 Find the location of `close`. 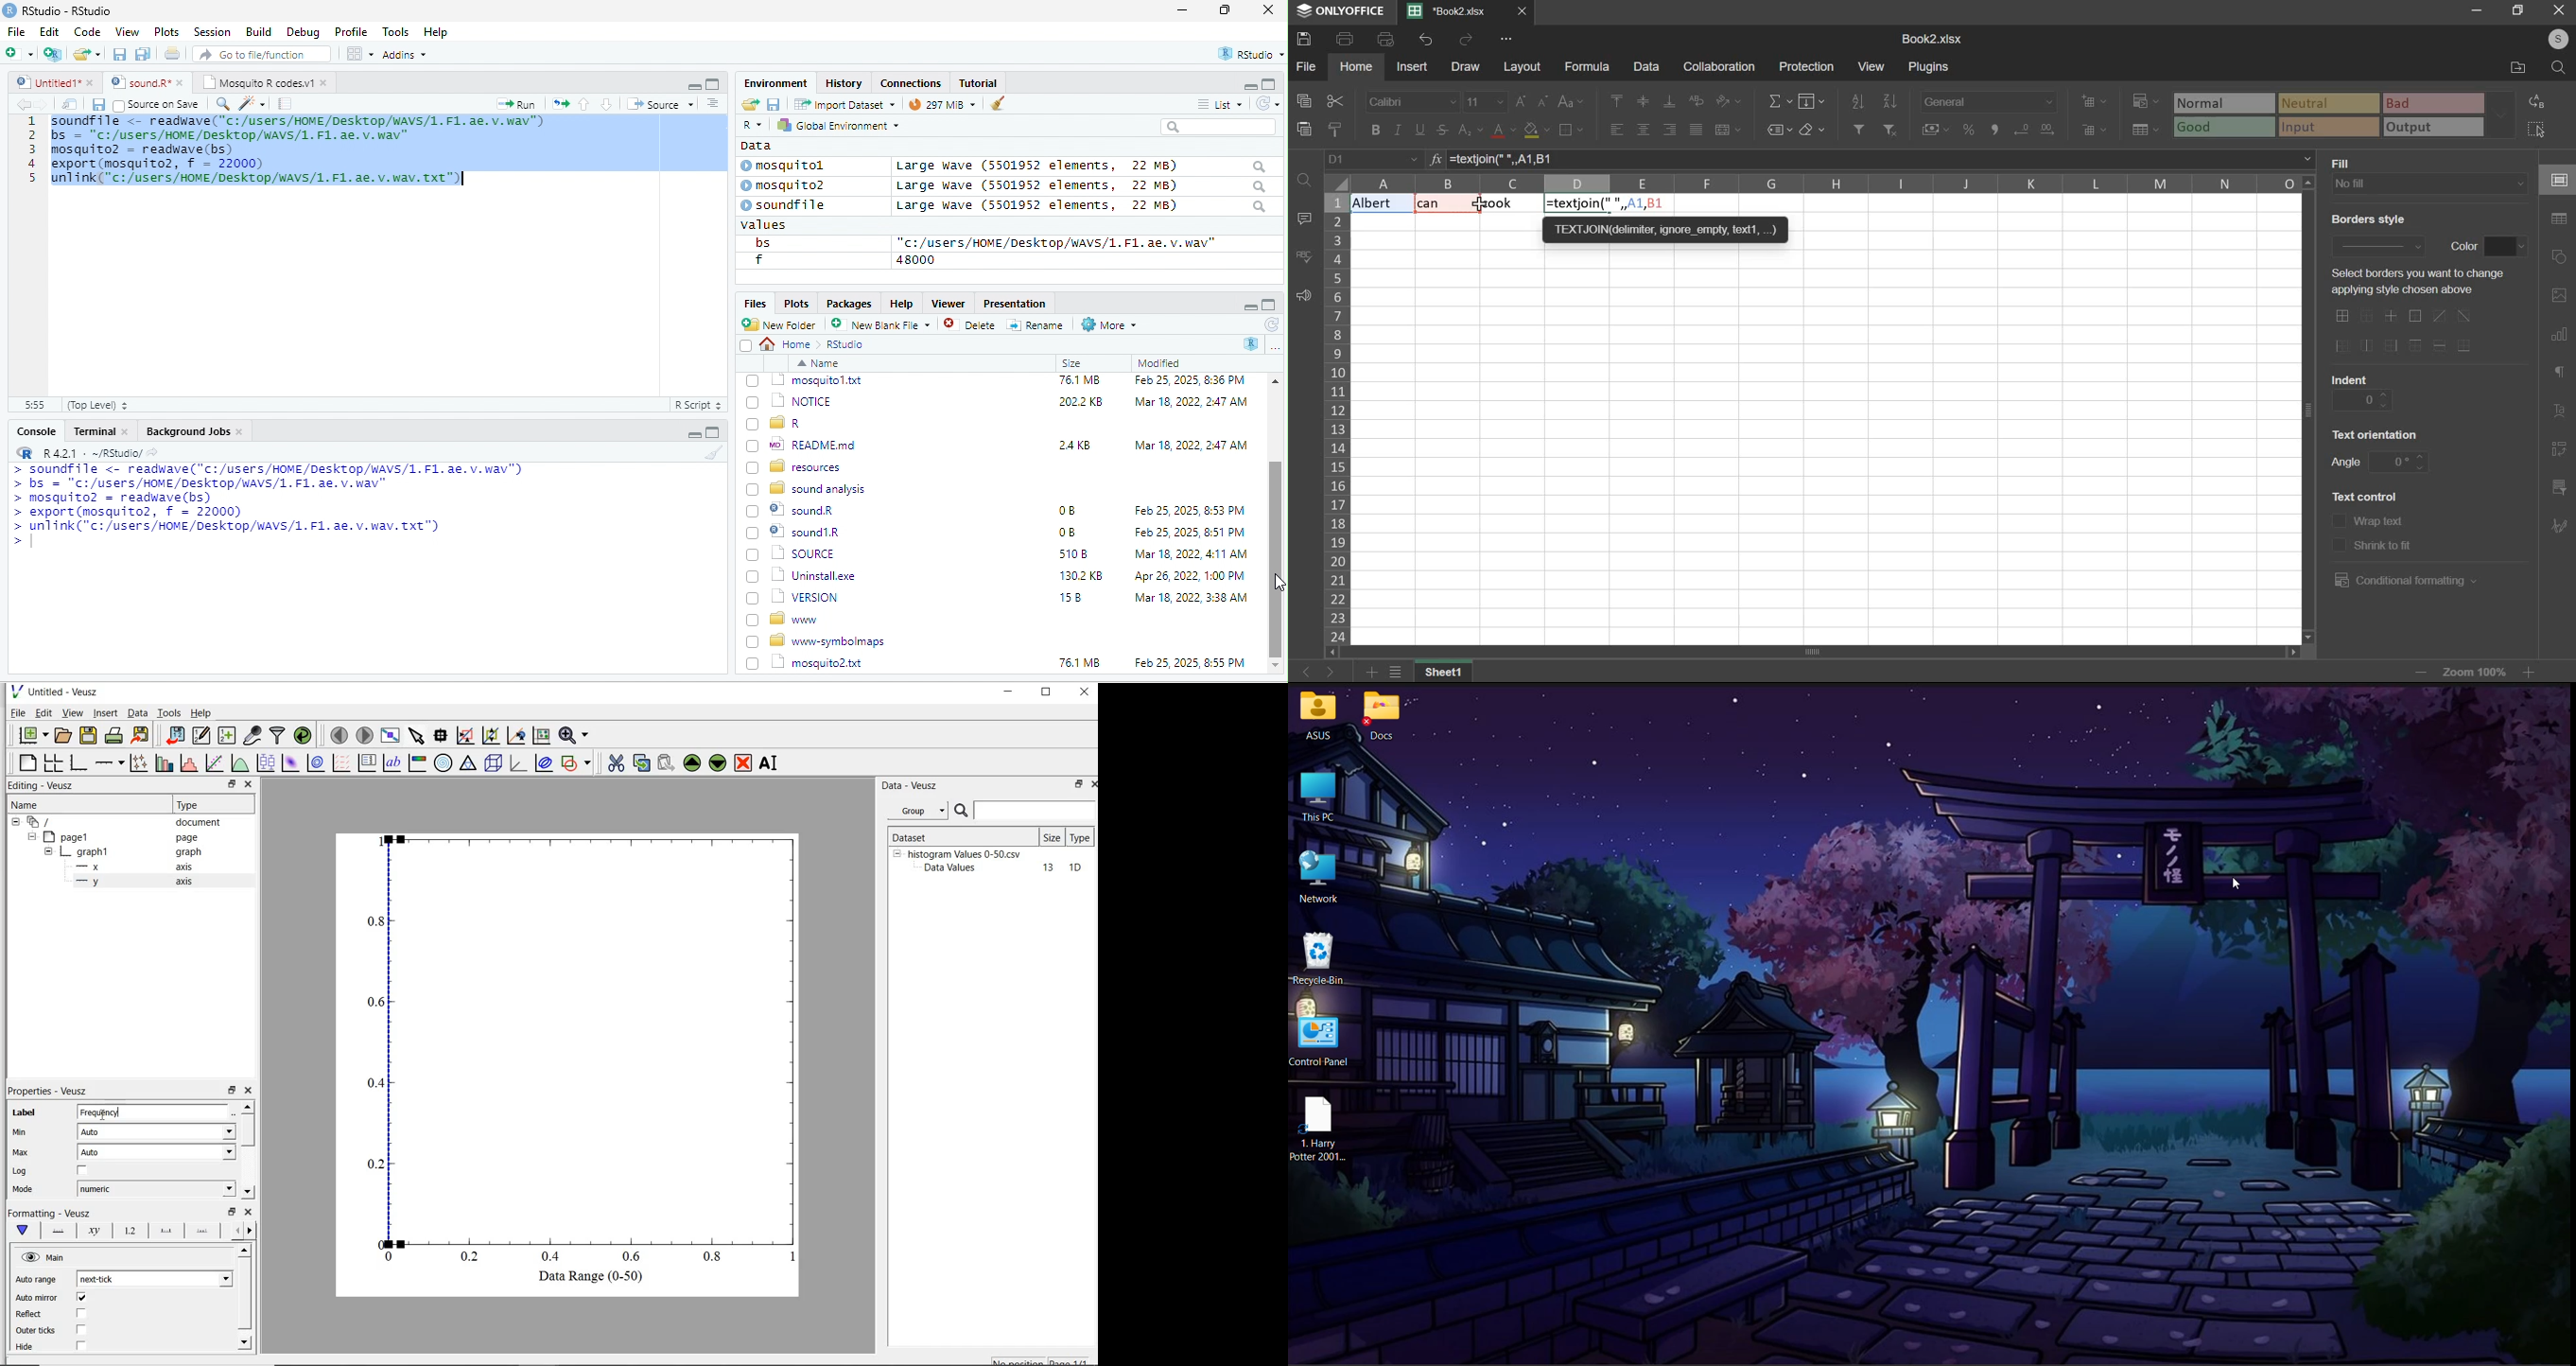

close is located at coordinates (1525, 13).